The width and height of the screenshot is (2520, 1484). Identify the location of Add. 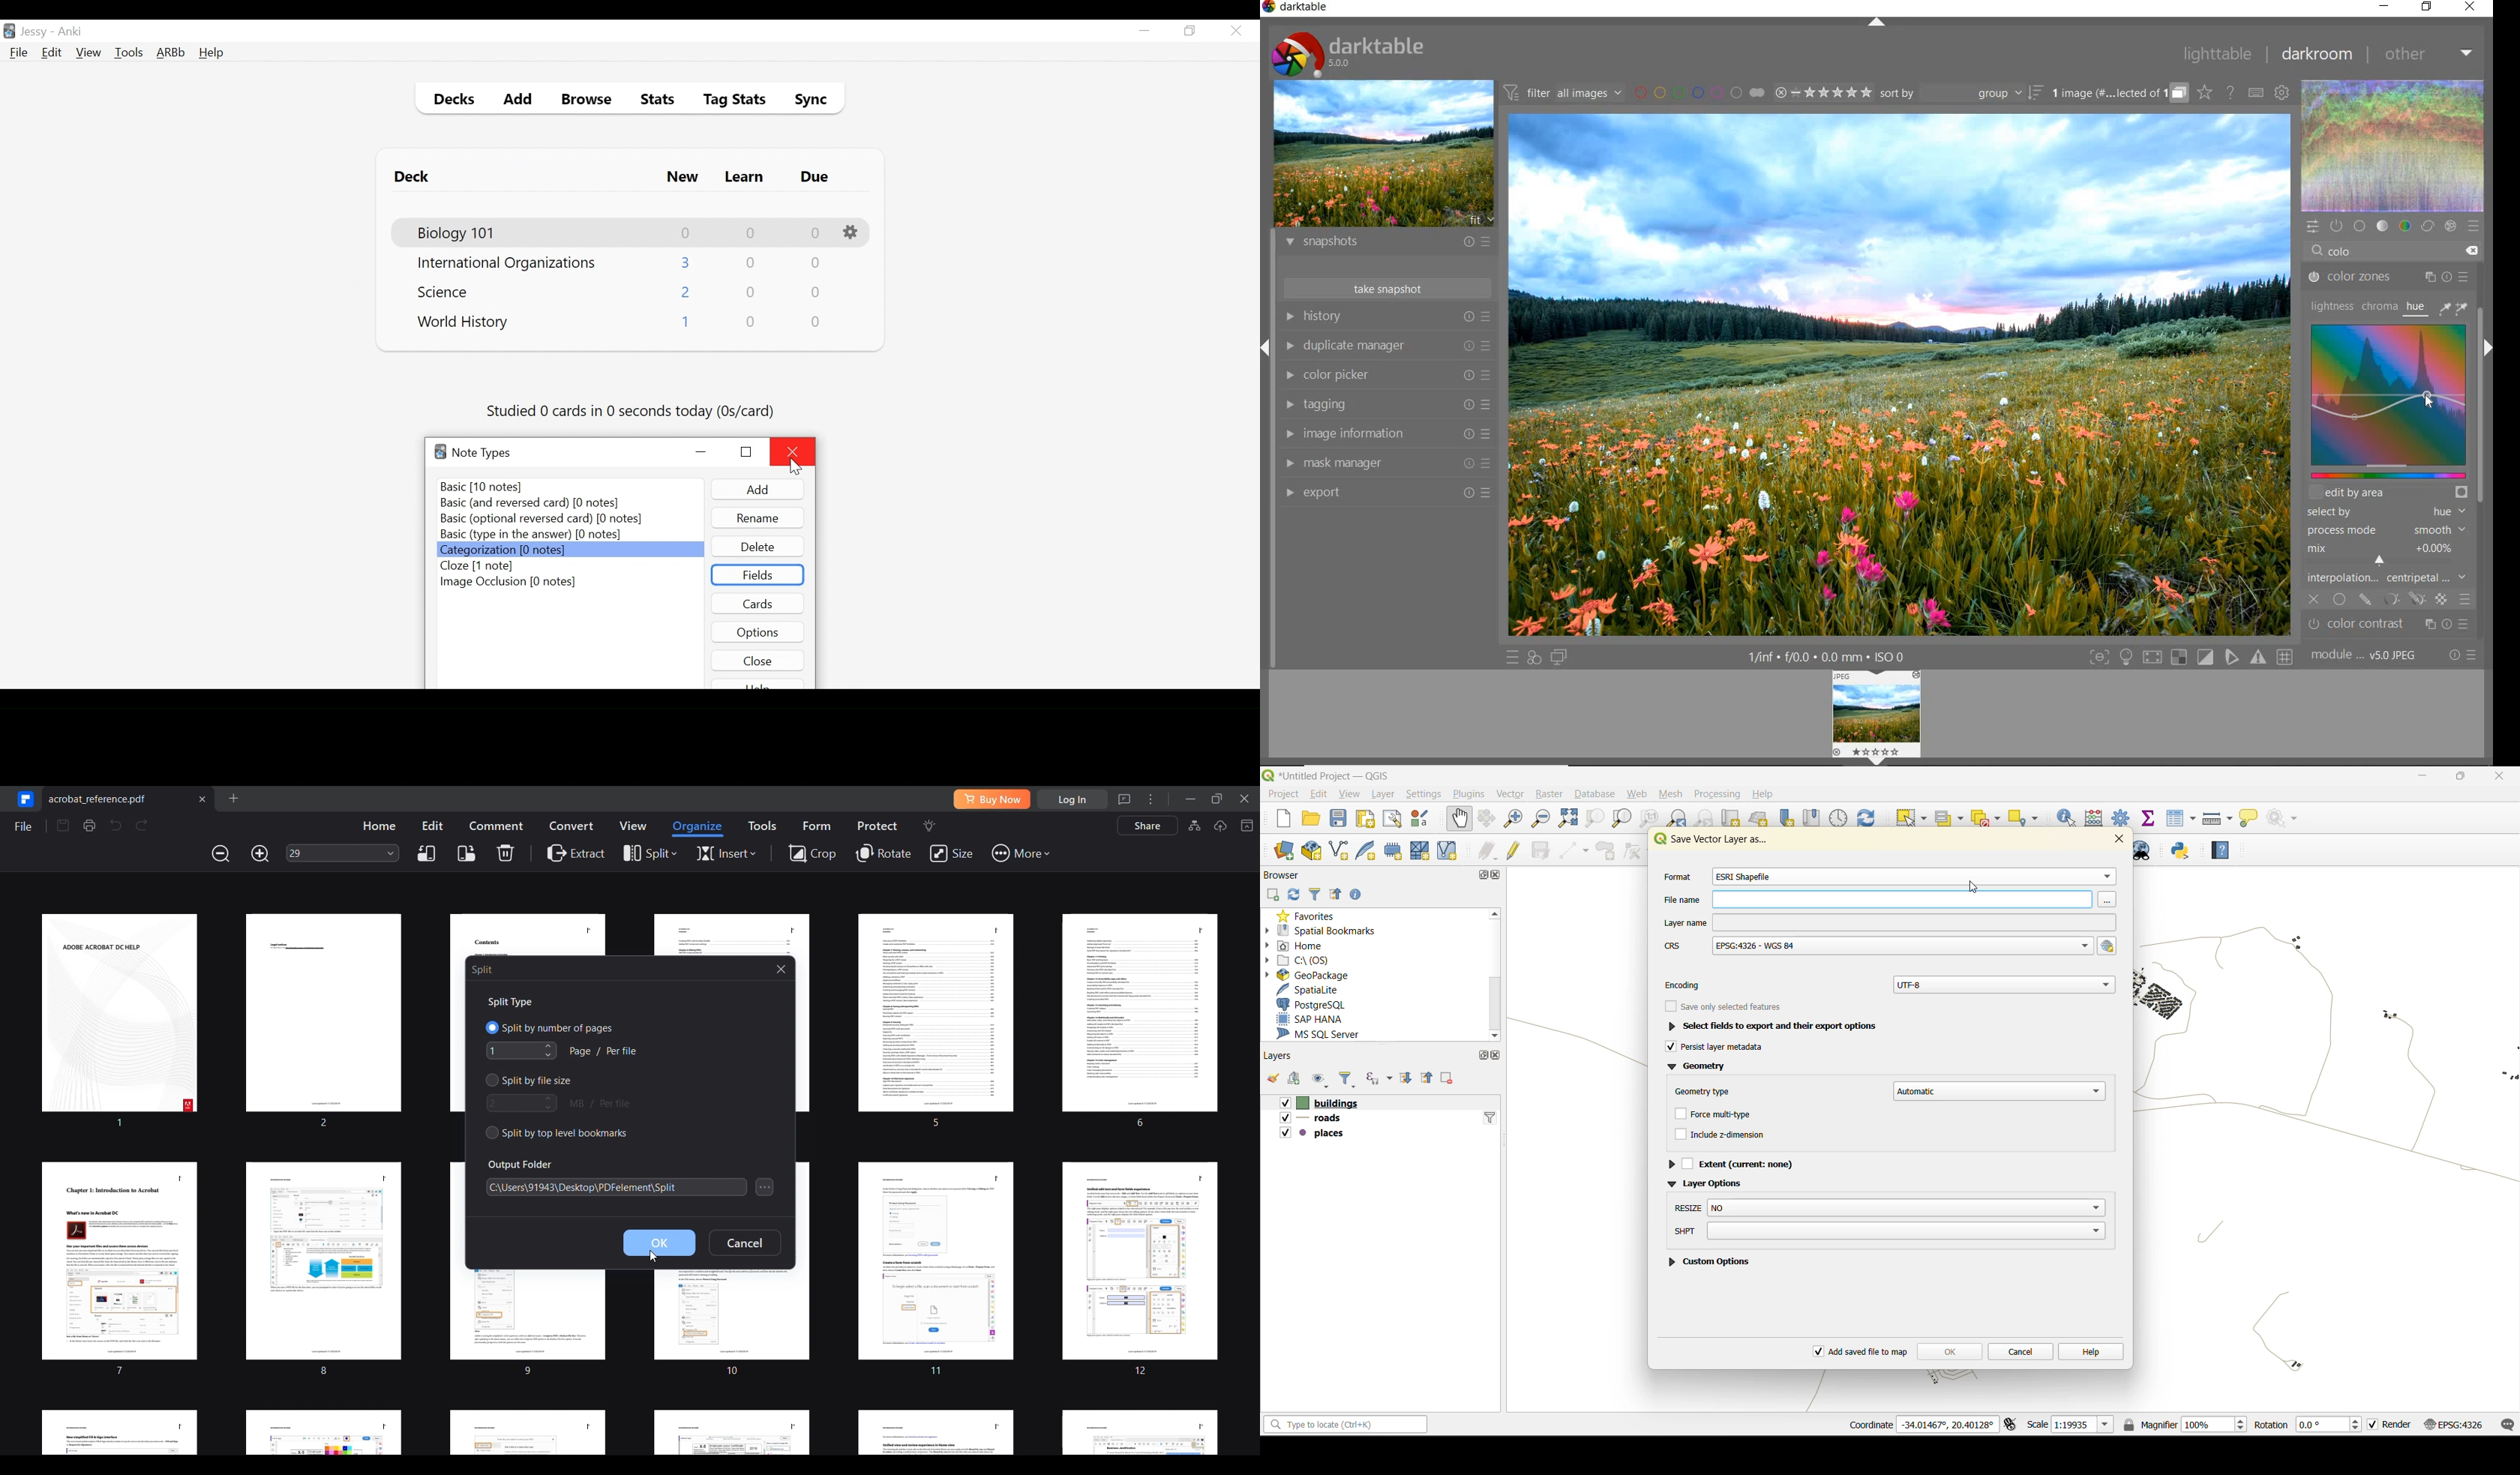
(518, 101).